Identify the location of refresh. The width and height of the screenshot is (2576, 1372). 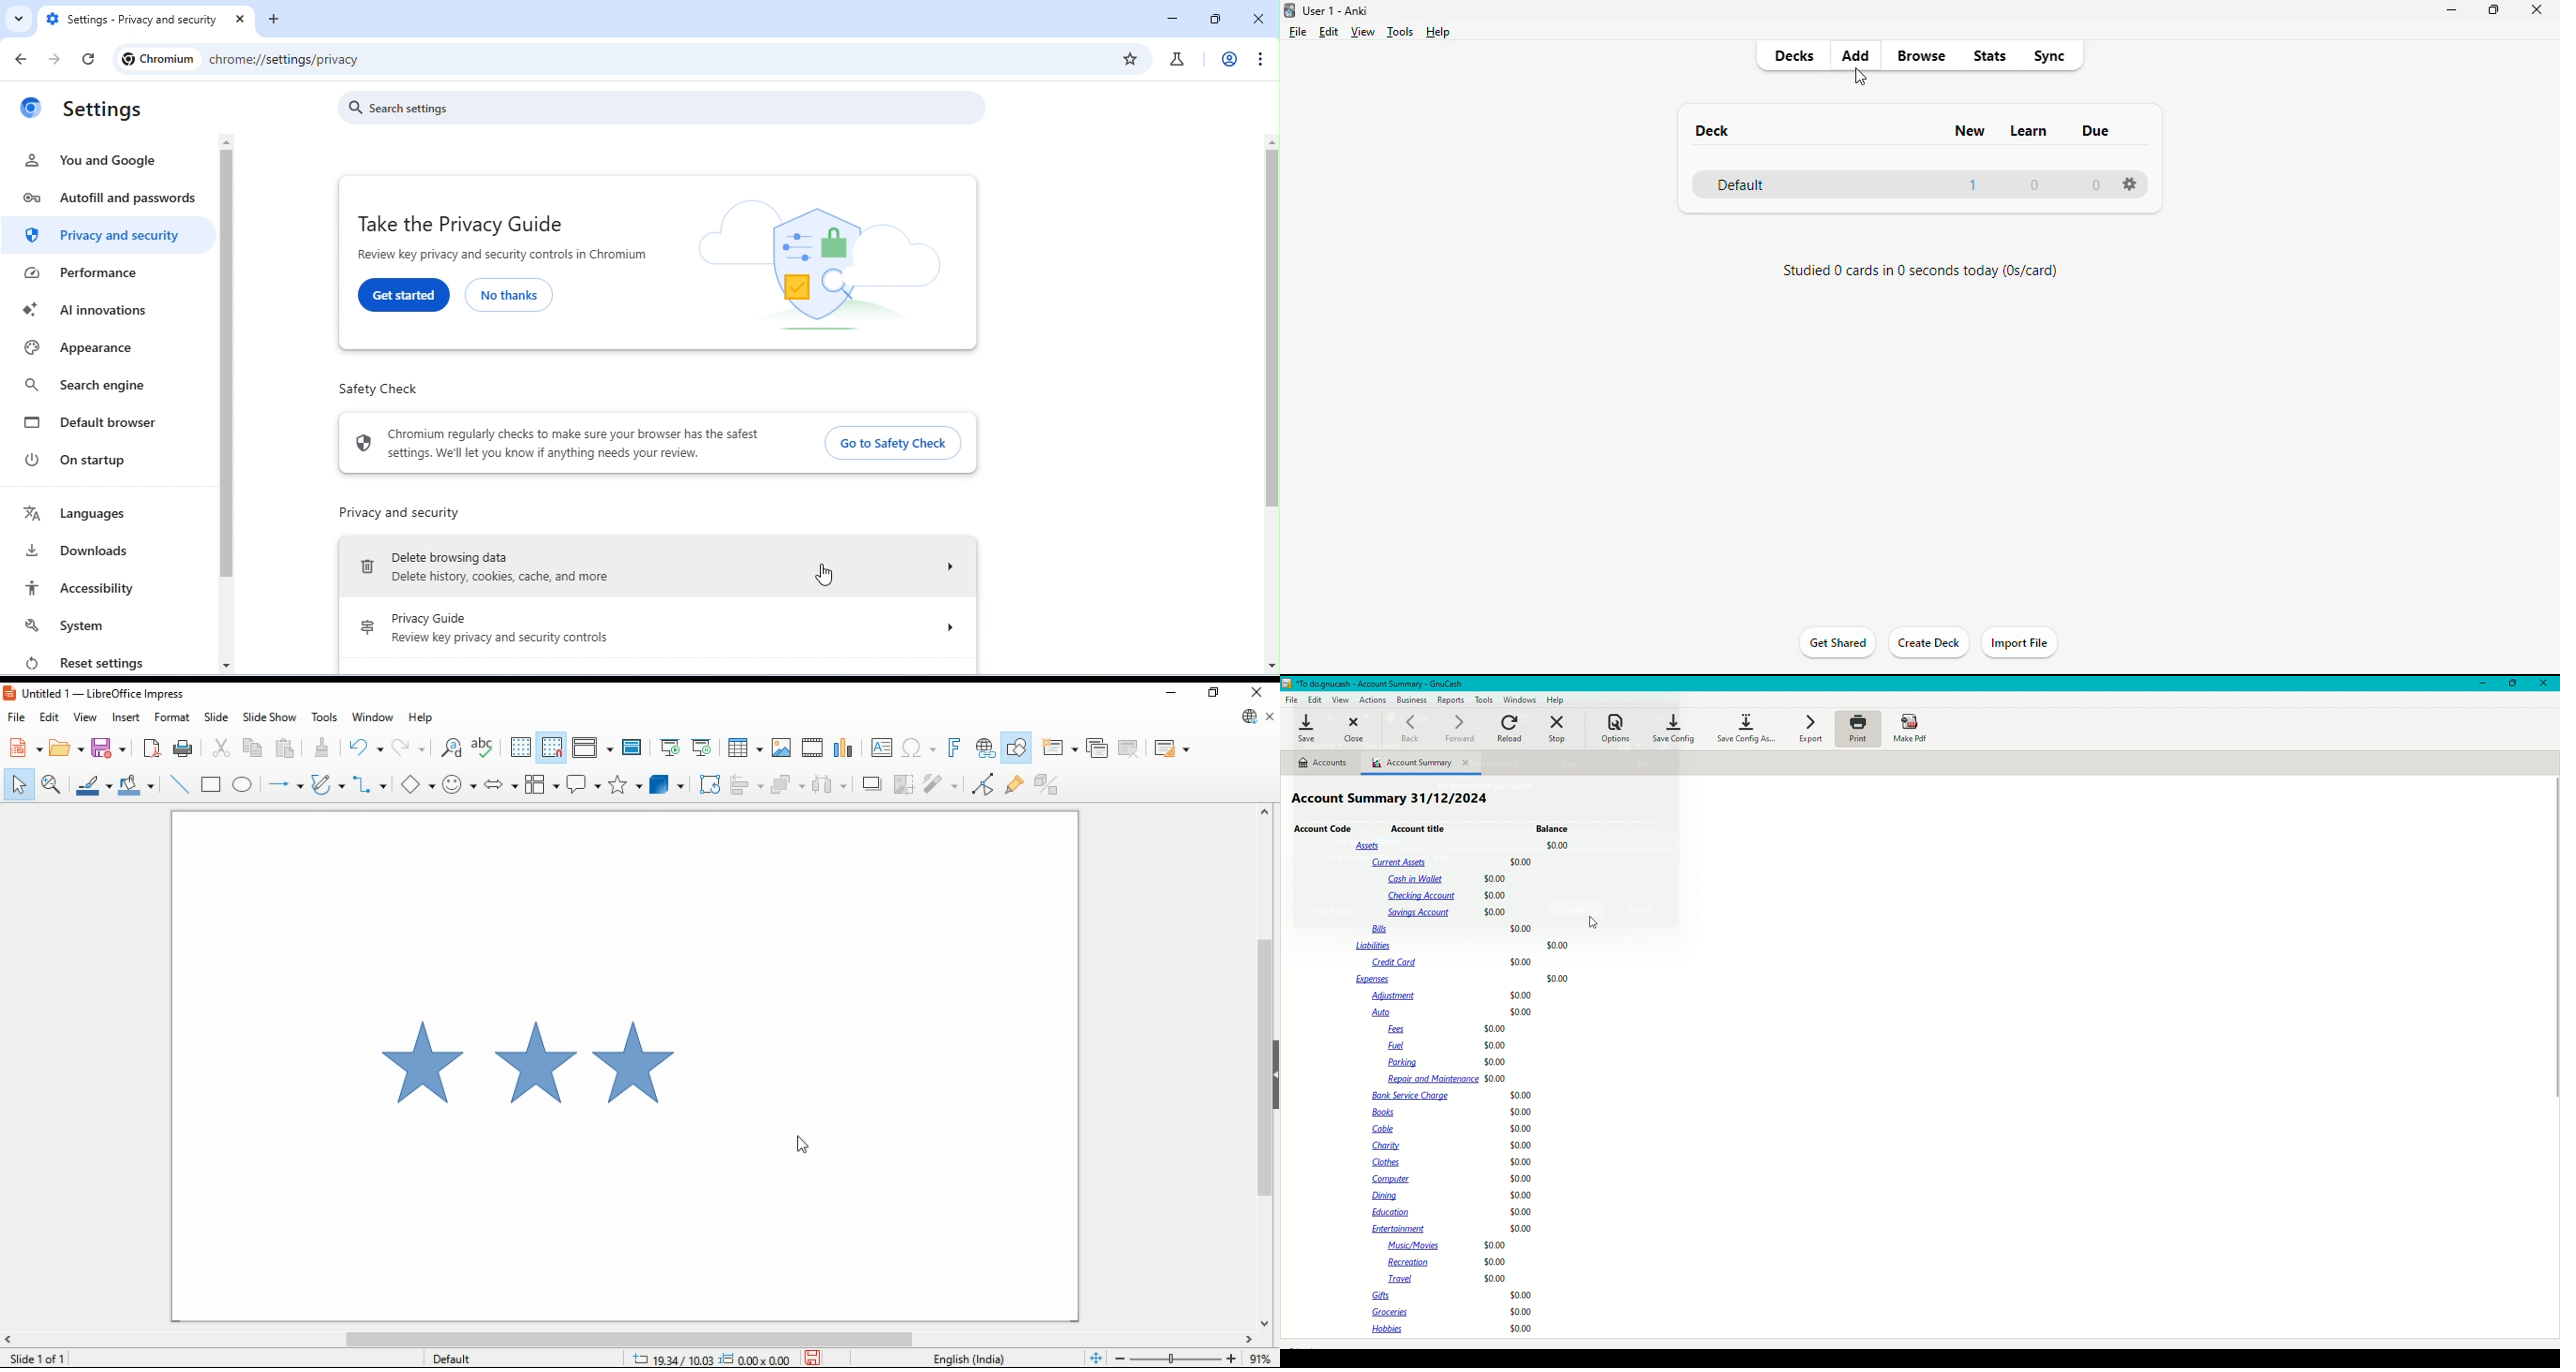
(89, 60).